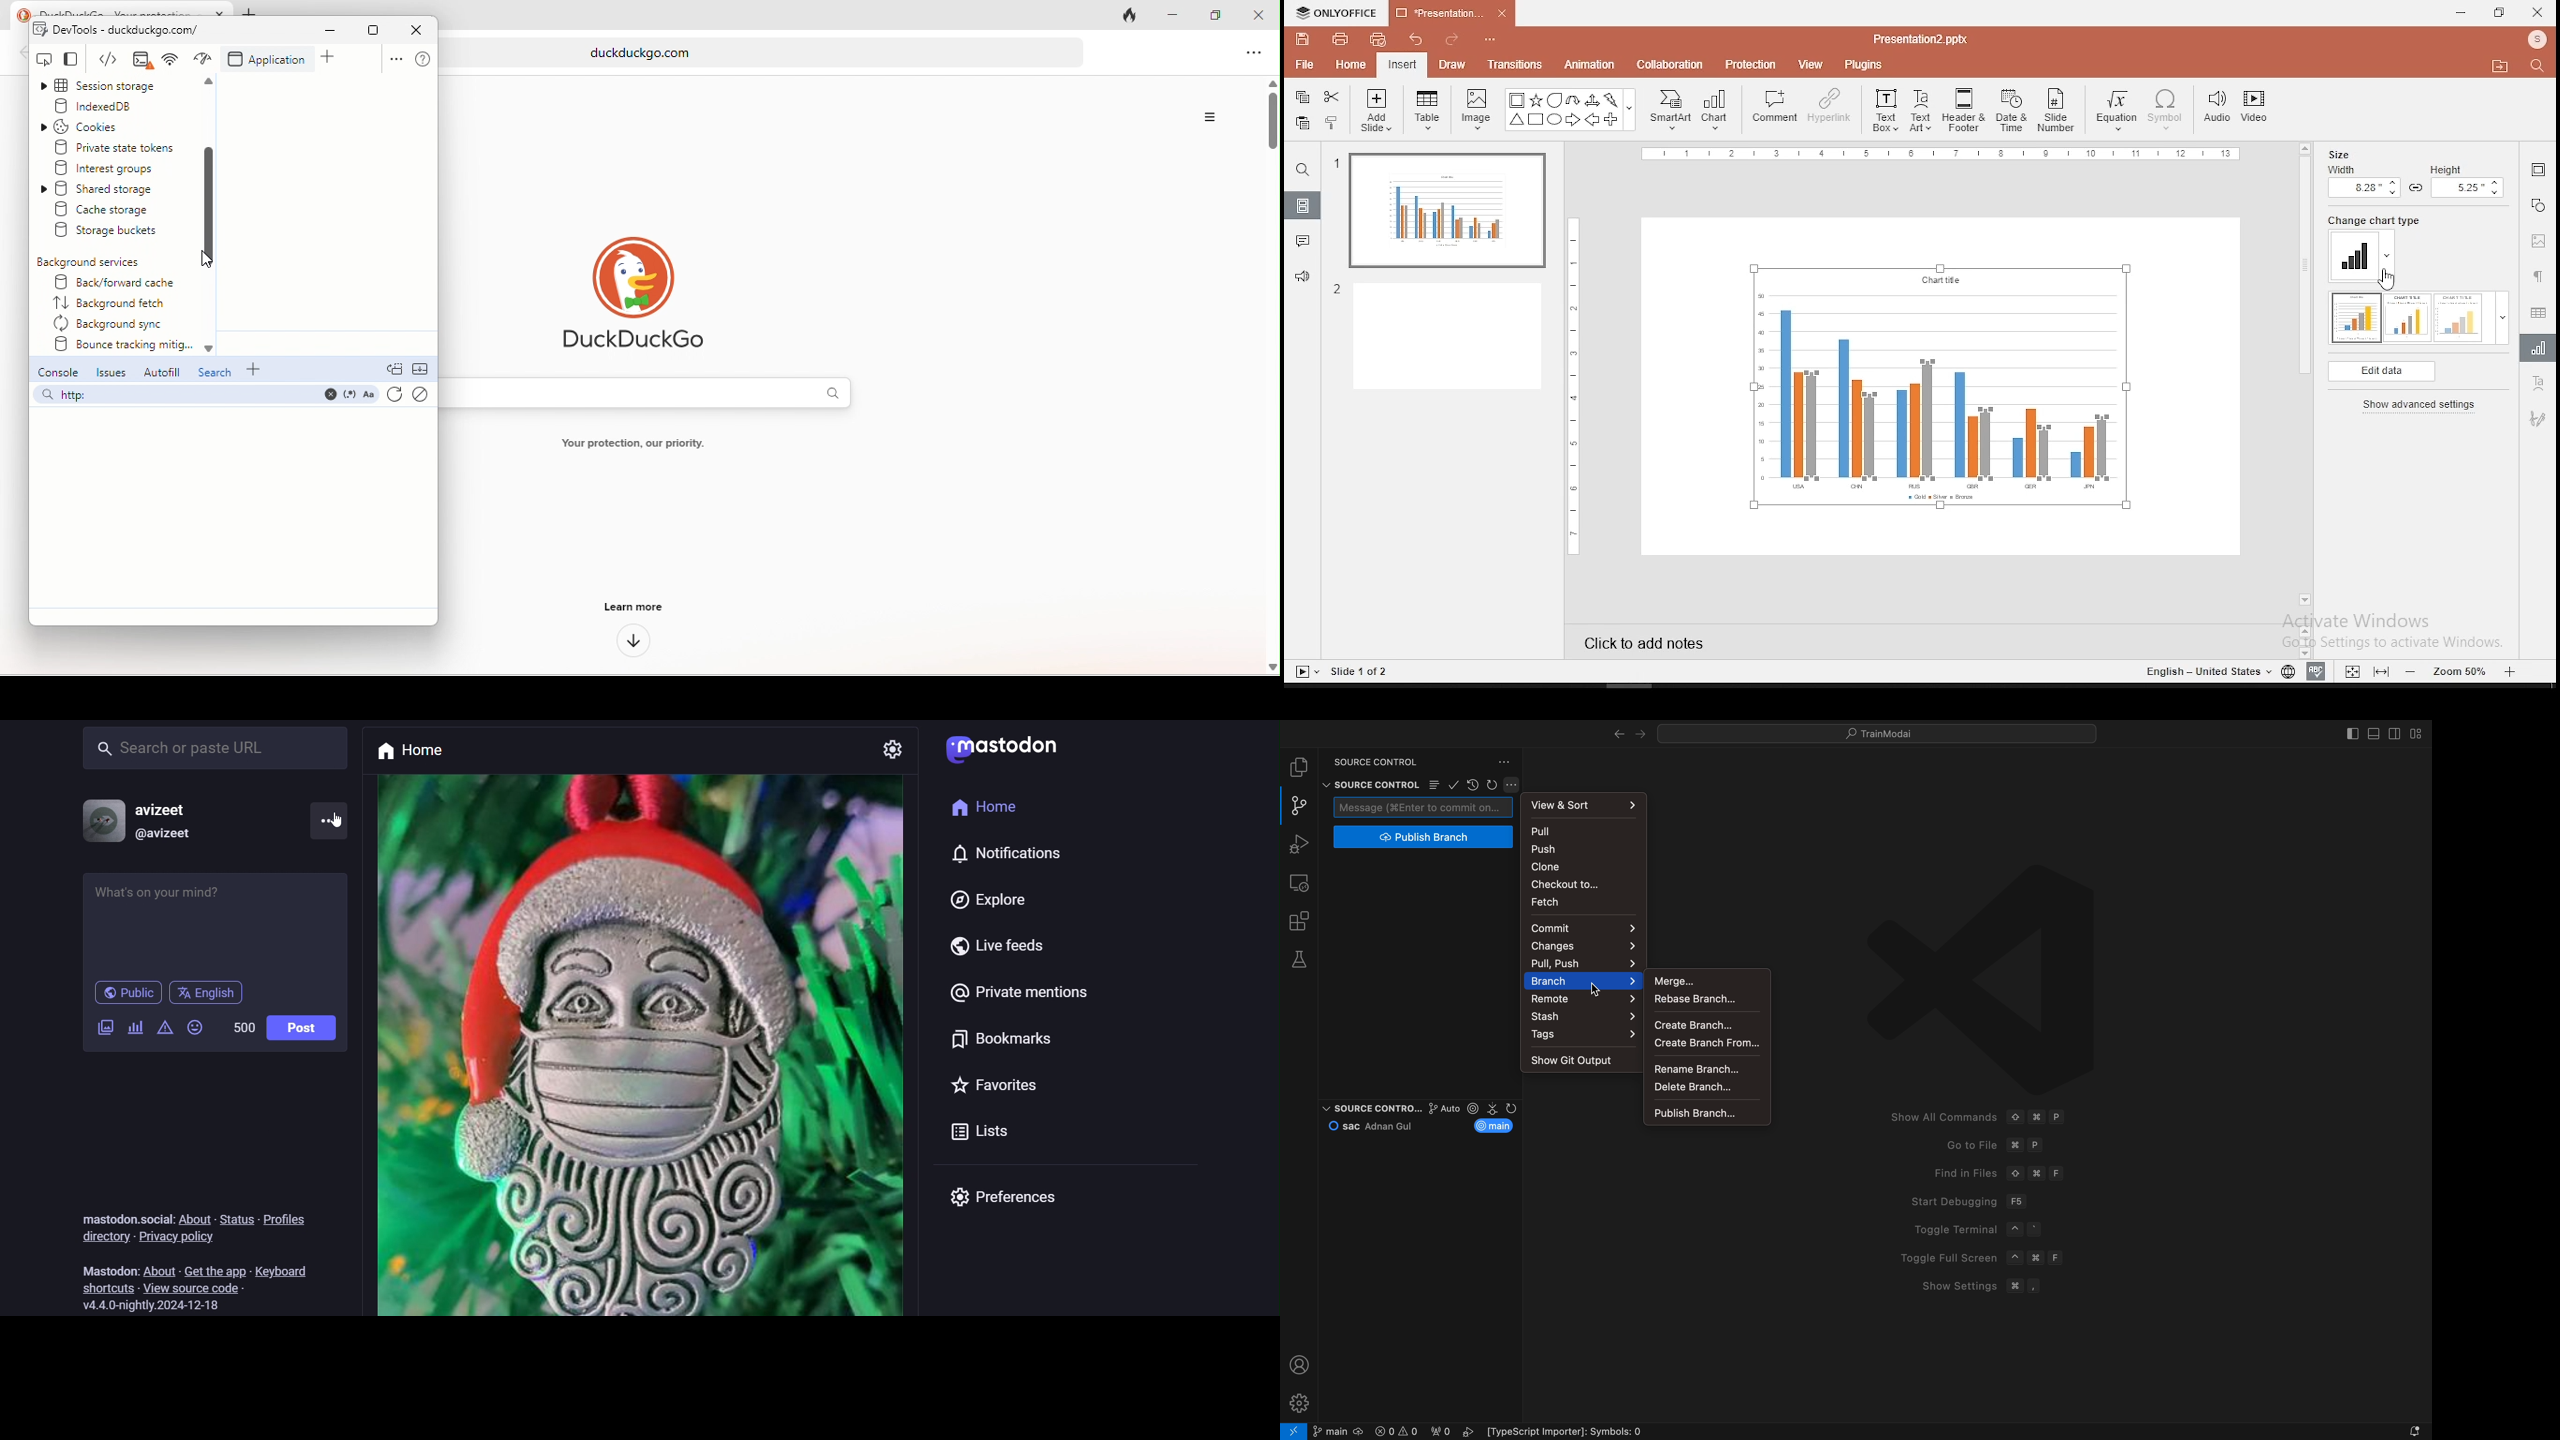 The width and height of the screenshot is (2576, 1456). I want to click on minimize, so click(2462, 12).